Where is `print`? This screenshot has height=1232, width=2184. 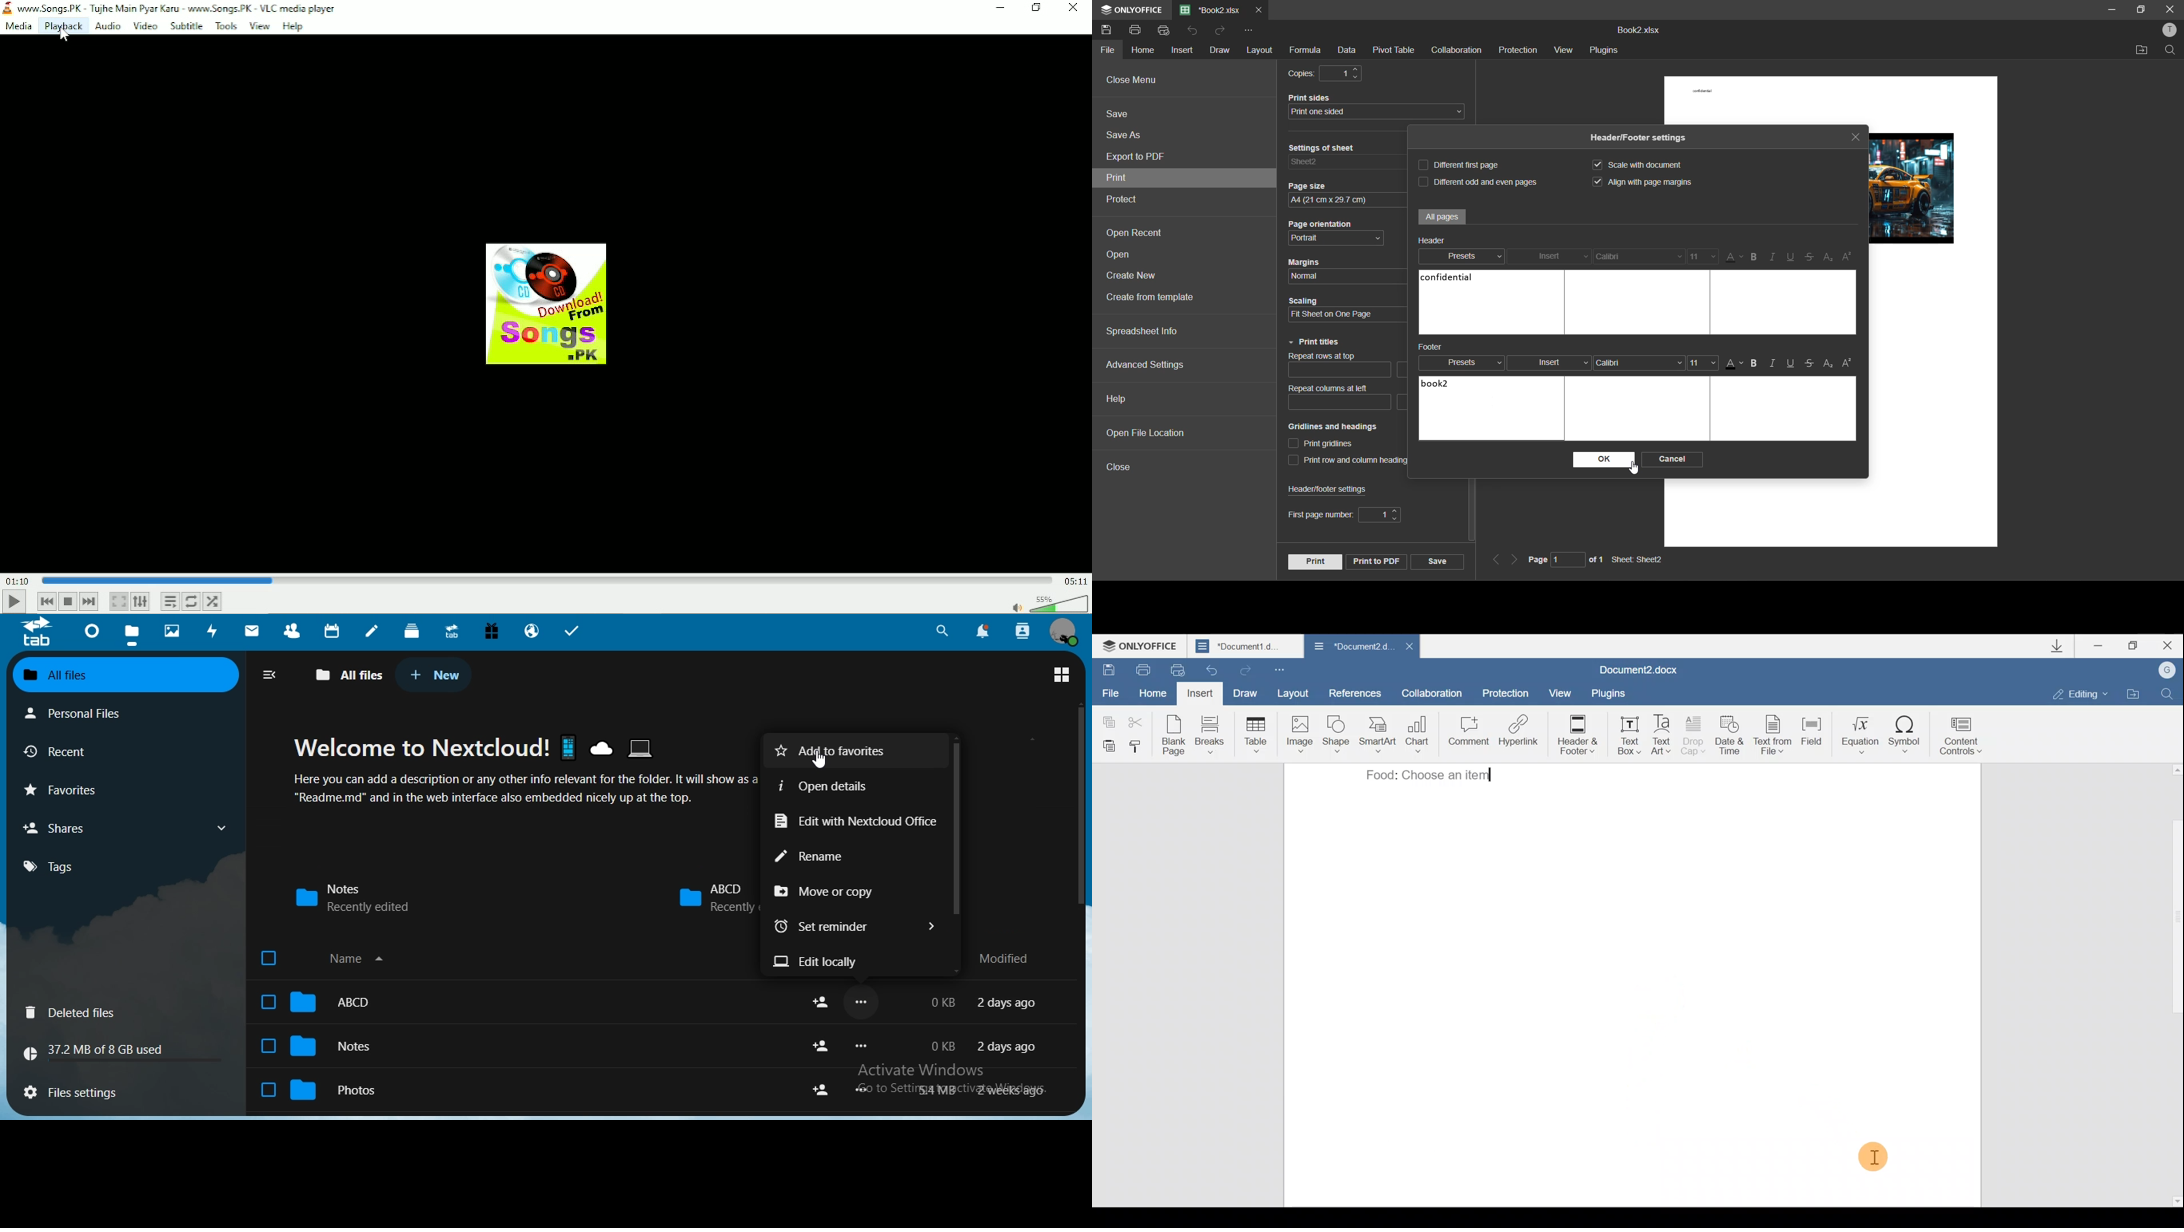 print is located at coordinates (1116, 179).